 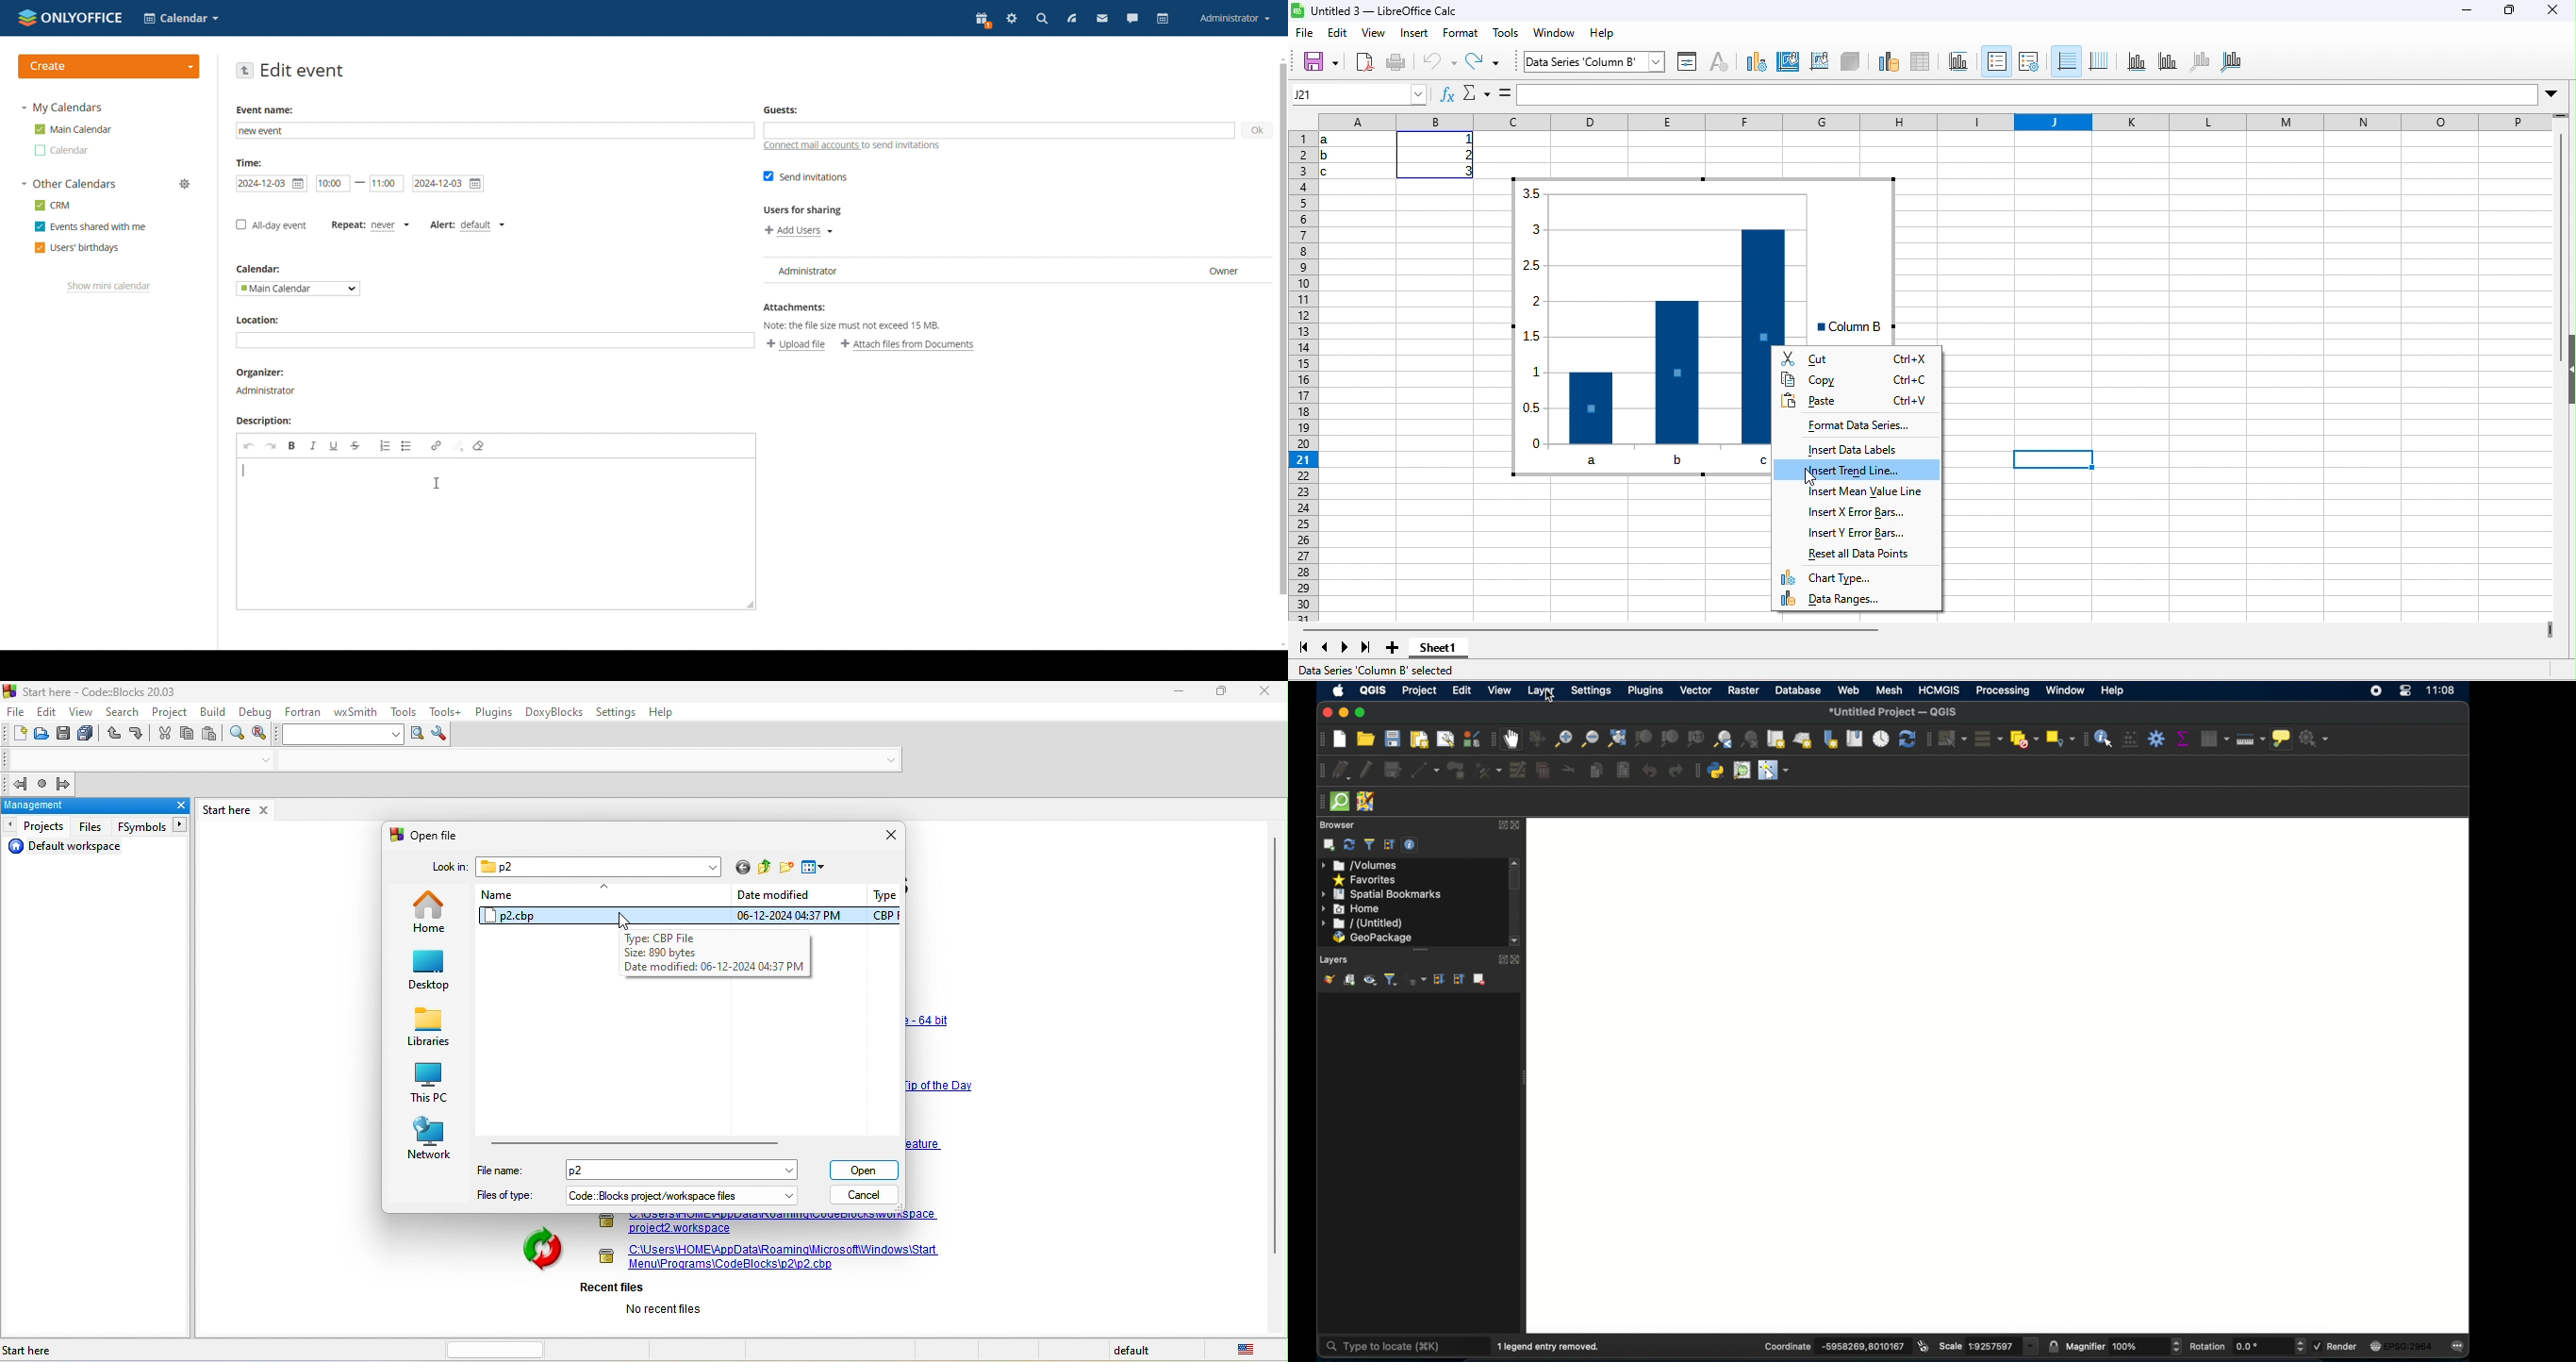 What do you see at coordinates (1831, 738) in the screenshot?
I see `new spatial bookmark` at bounding box center [1831, 738].